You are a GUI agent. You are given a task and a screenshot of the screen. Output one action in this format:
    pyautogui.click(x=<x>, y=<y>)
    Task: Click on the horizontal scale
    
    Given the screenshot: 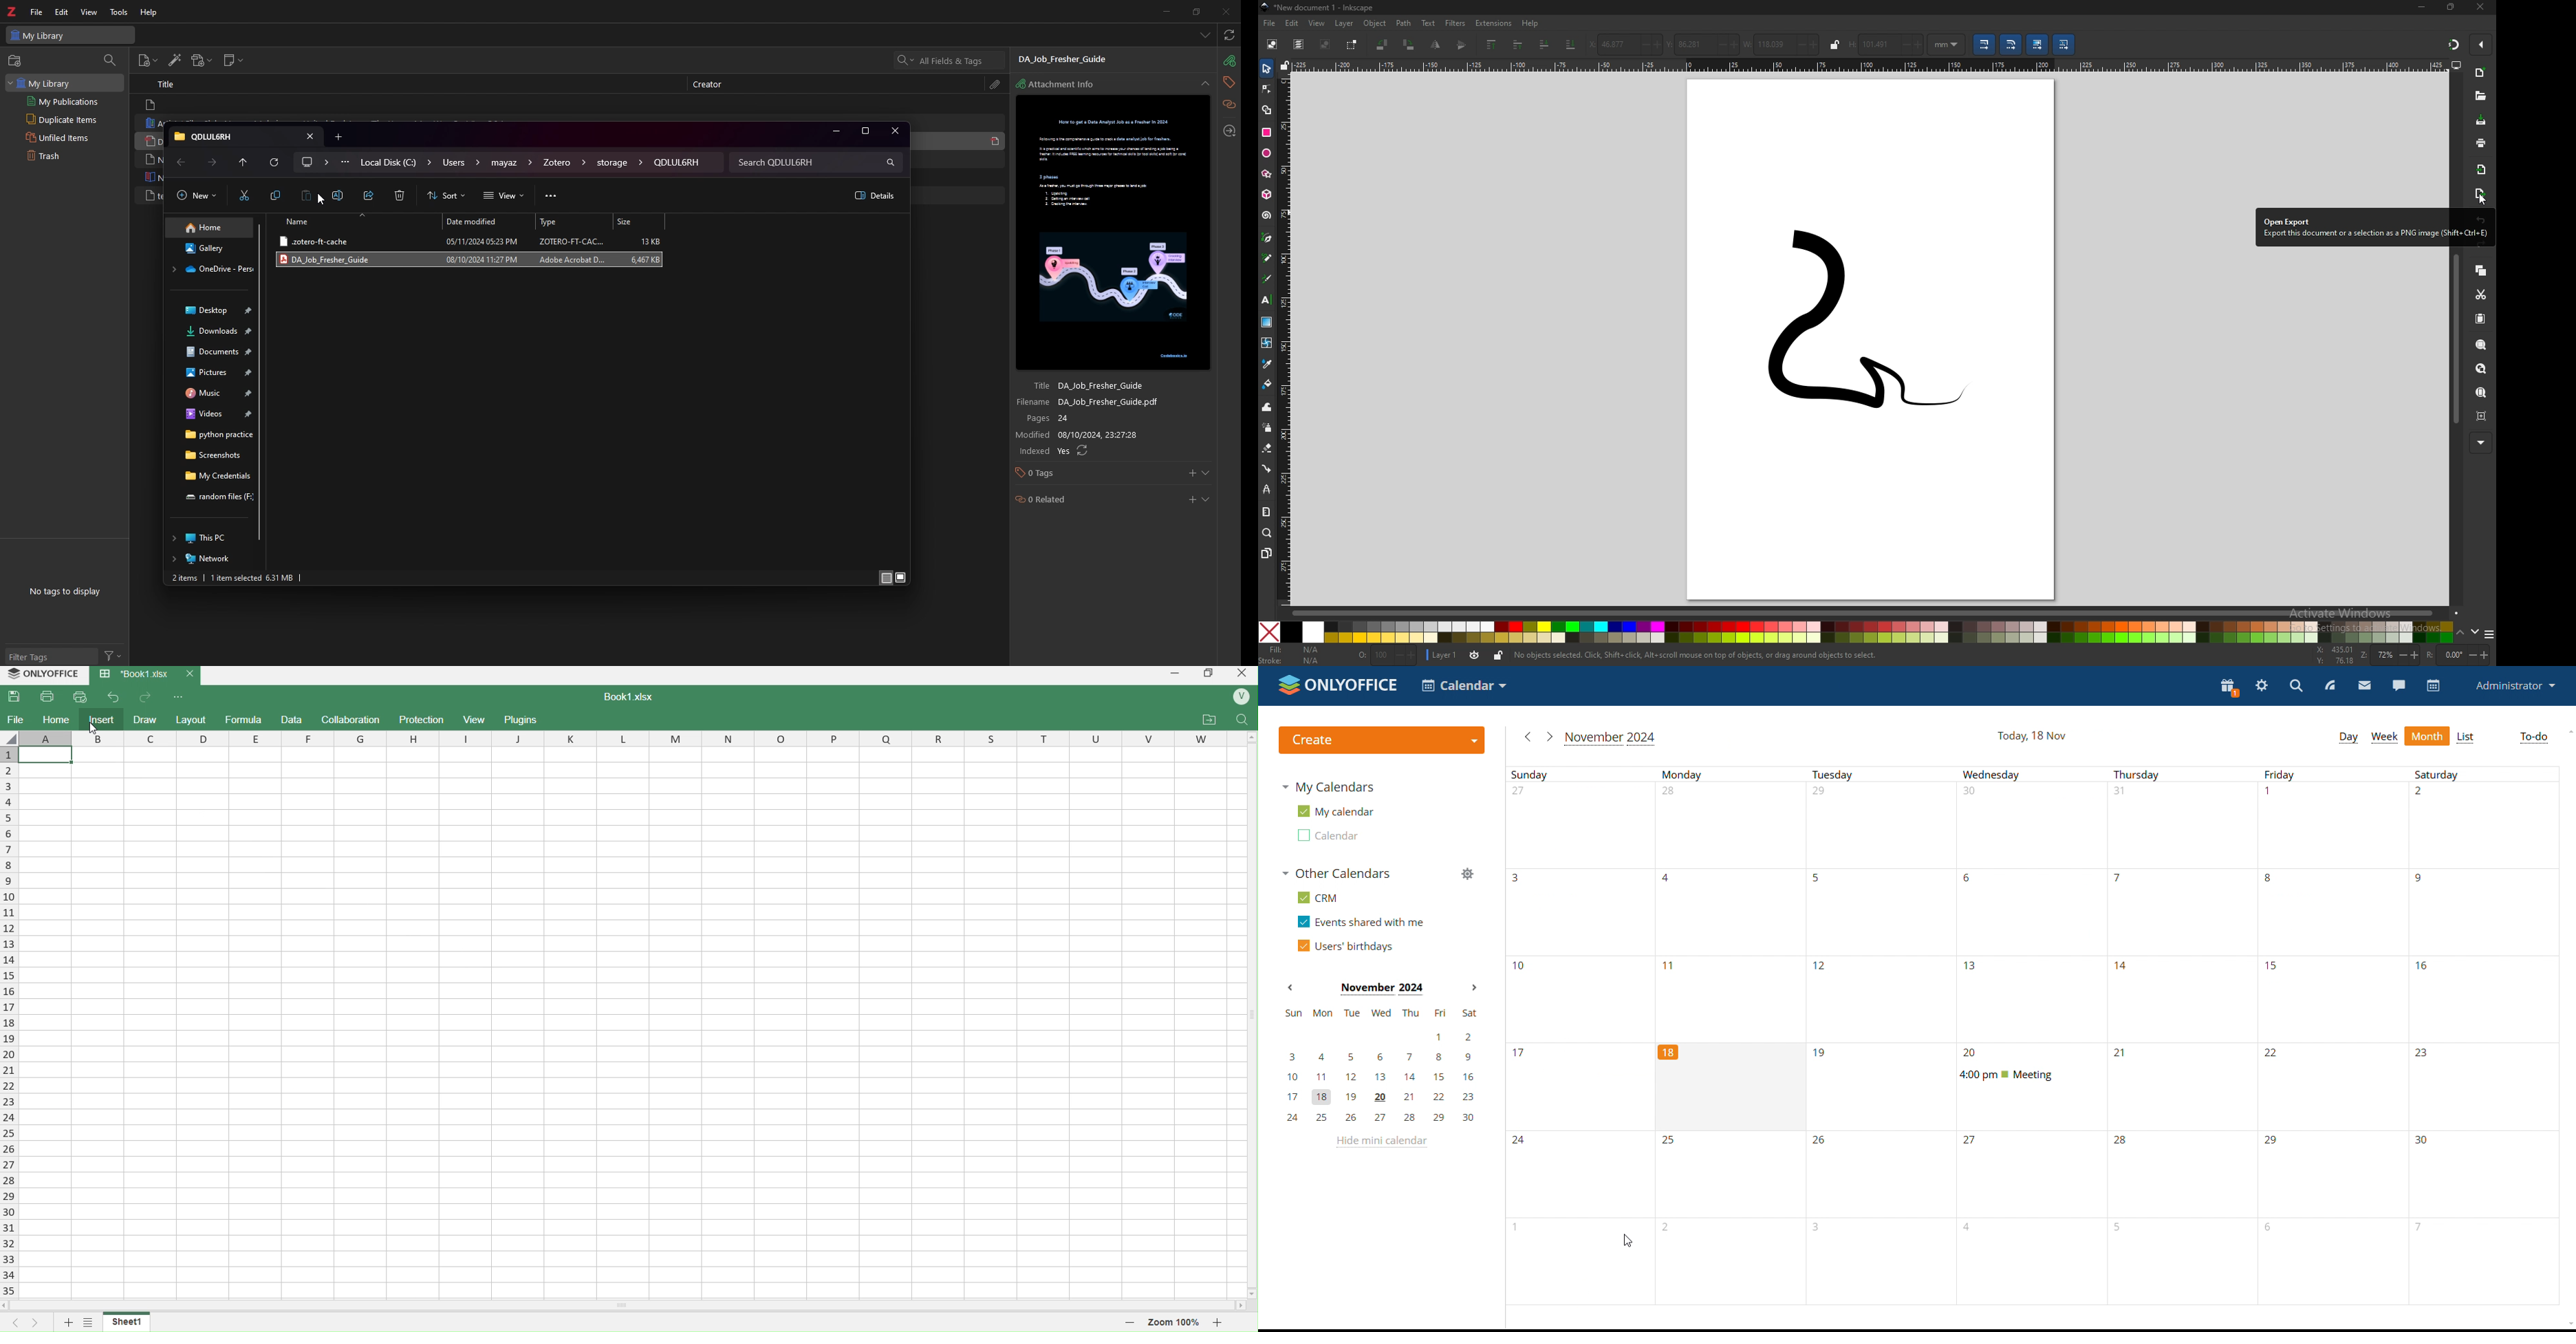 What is the action you would take?
    pyautogui.click(x=1870, y=65)
    